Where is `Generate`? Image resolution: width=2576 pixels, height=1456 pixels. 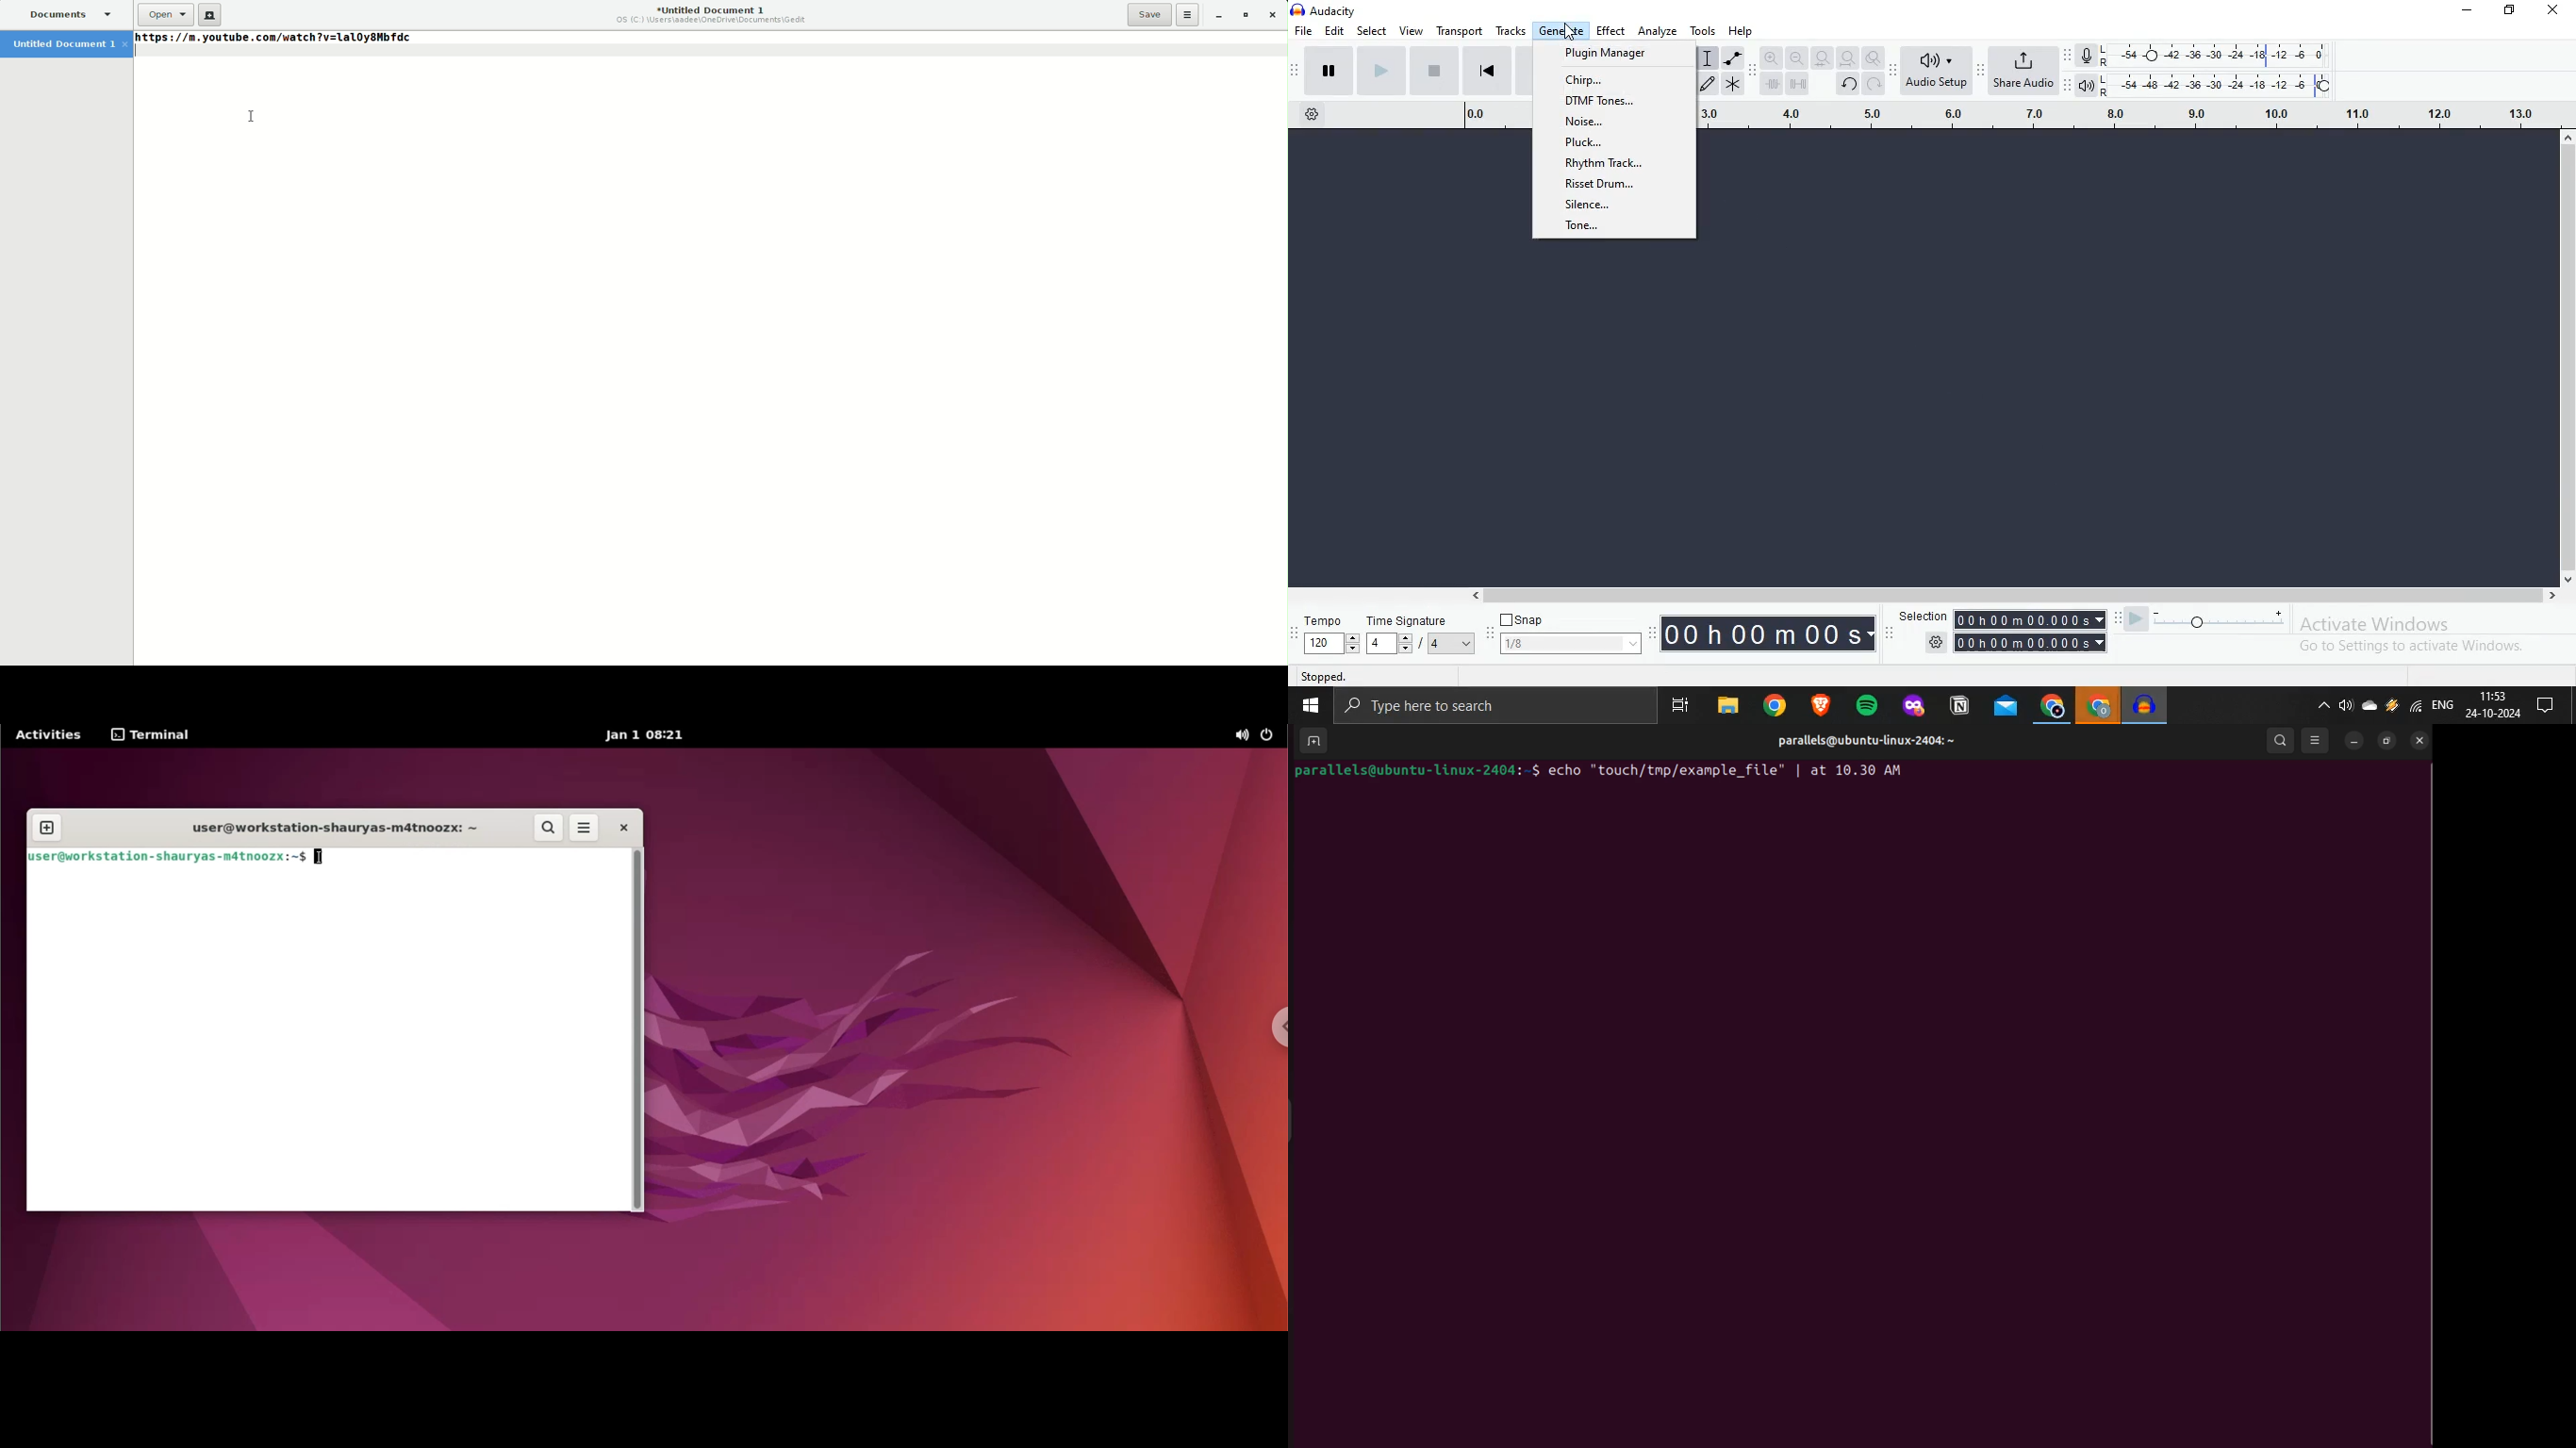
Generate is located at coordinates (1564, 29).